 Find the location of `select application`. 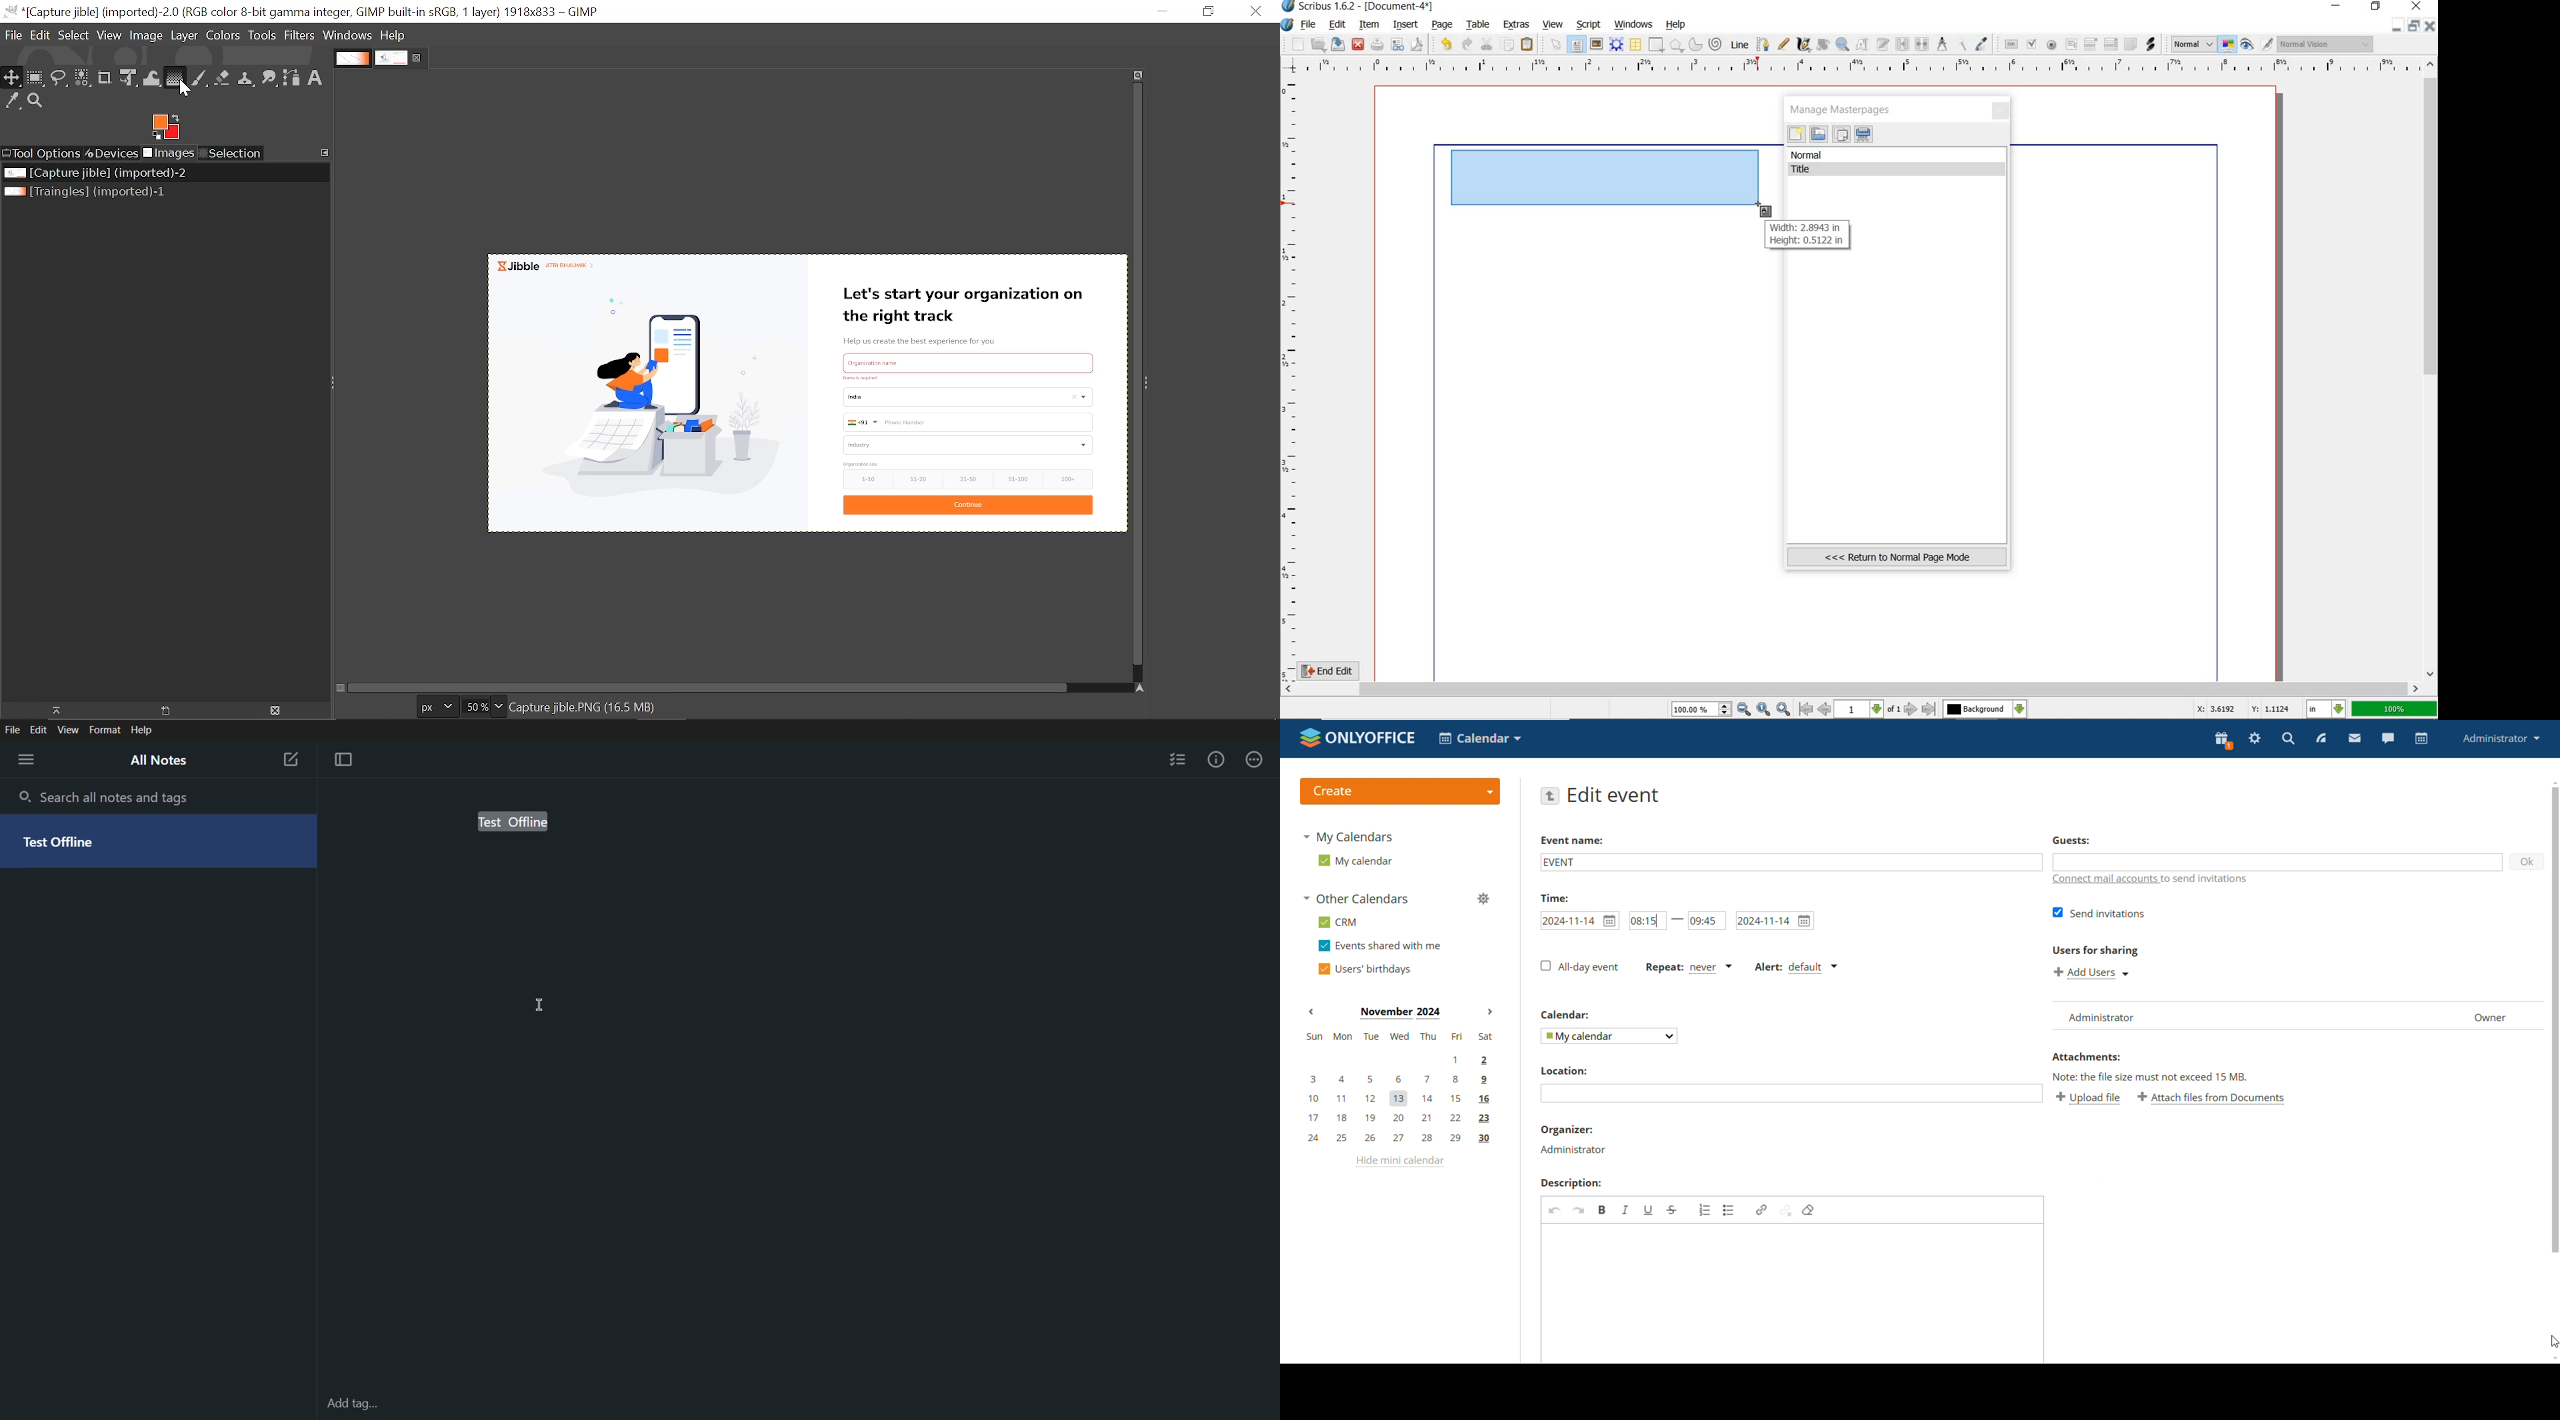

select application is located at coordinates (1481, 738).